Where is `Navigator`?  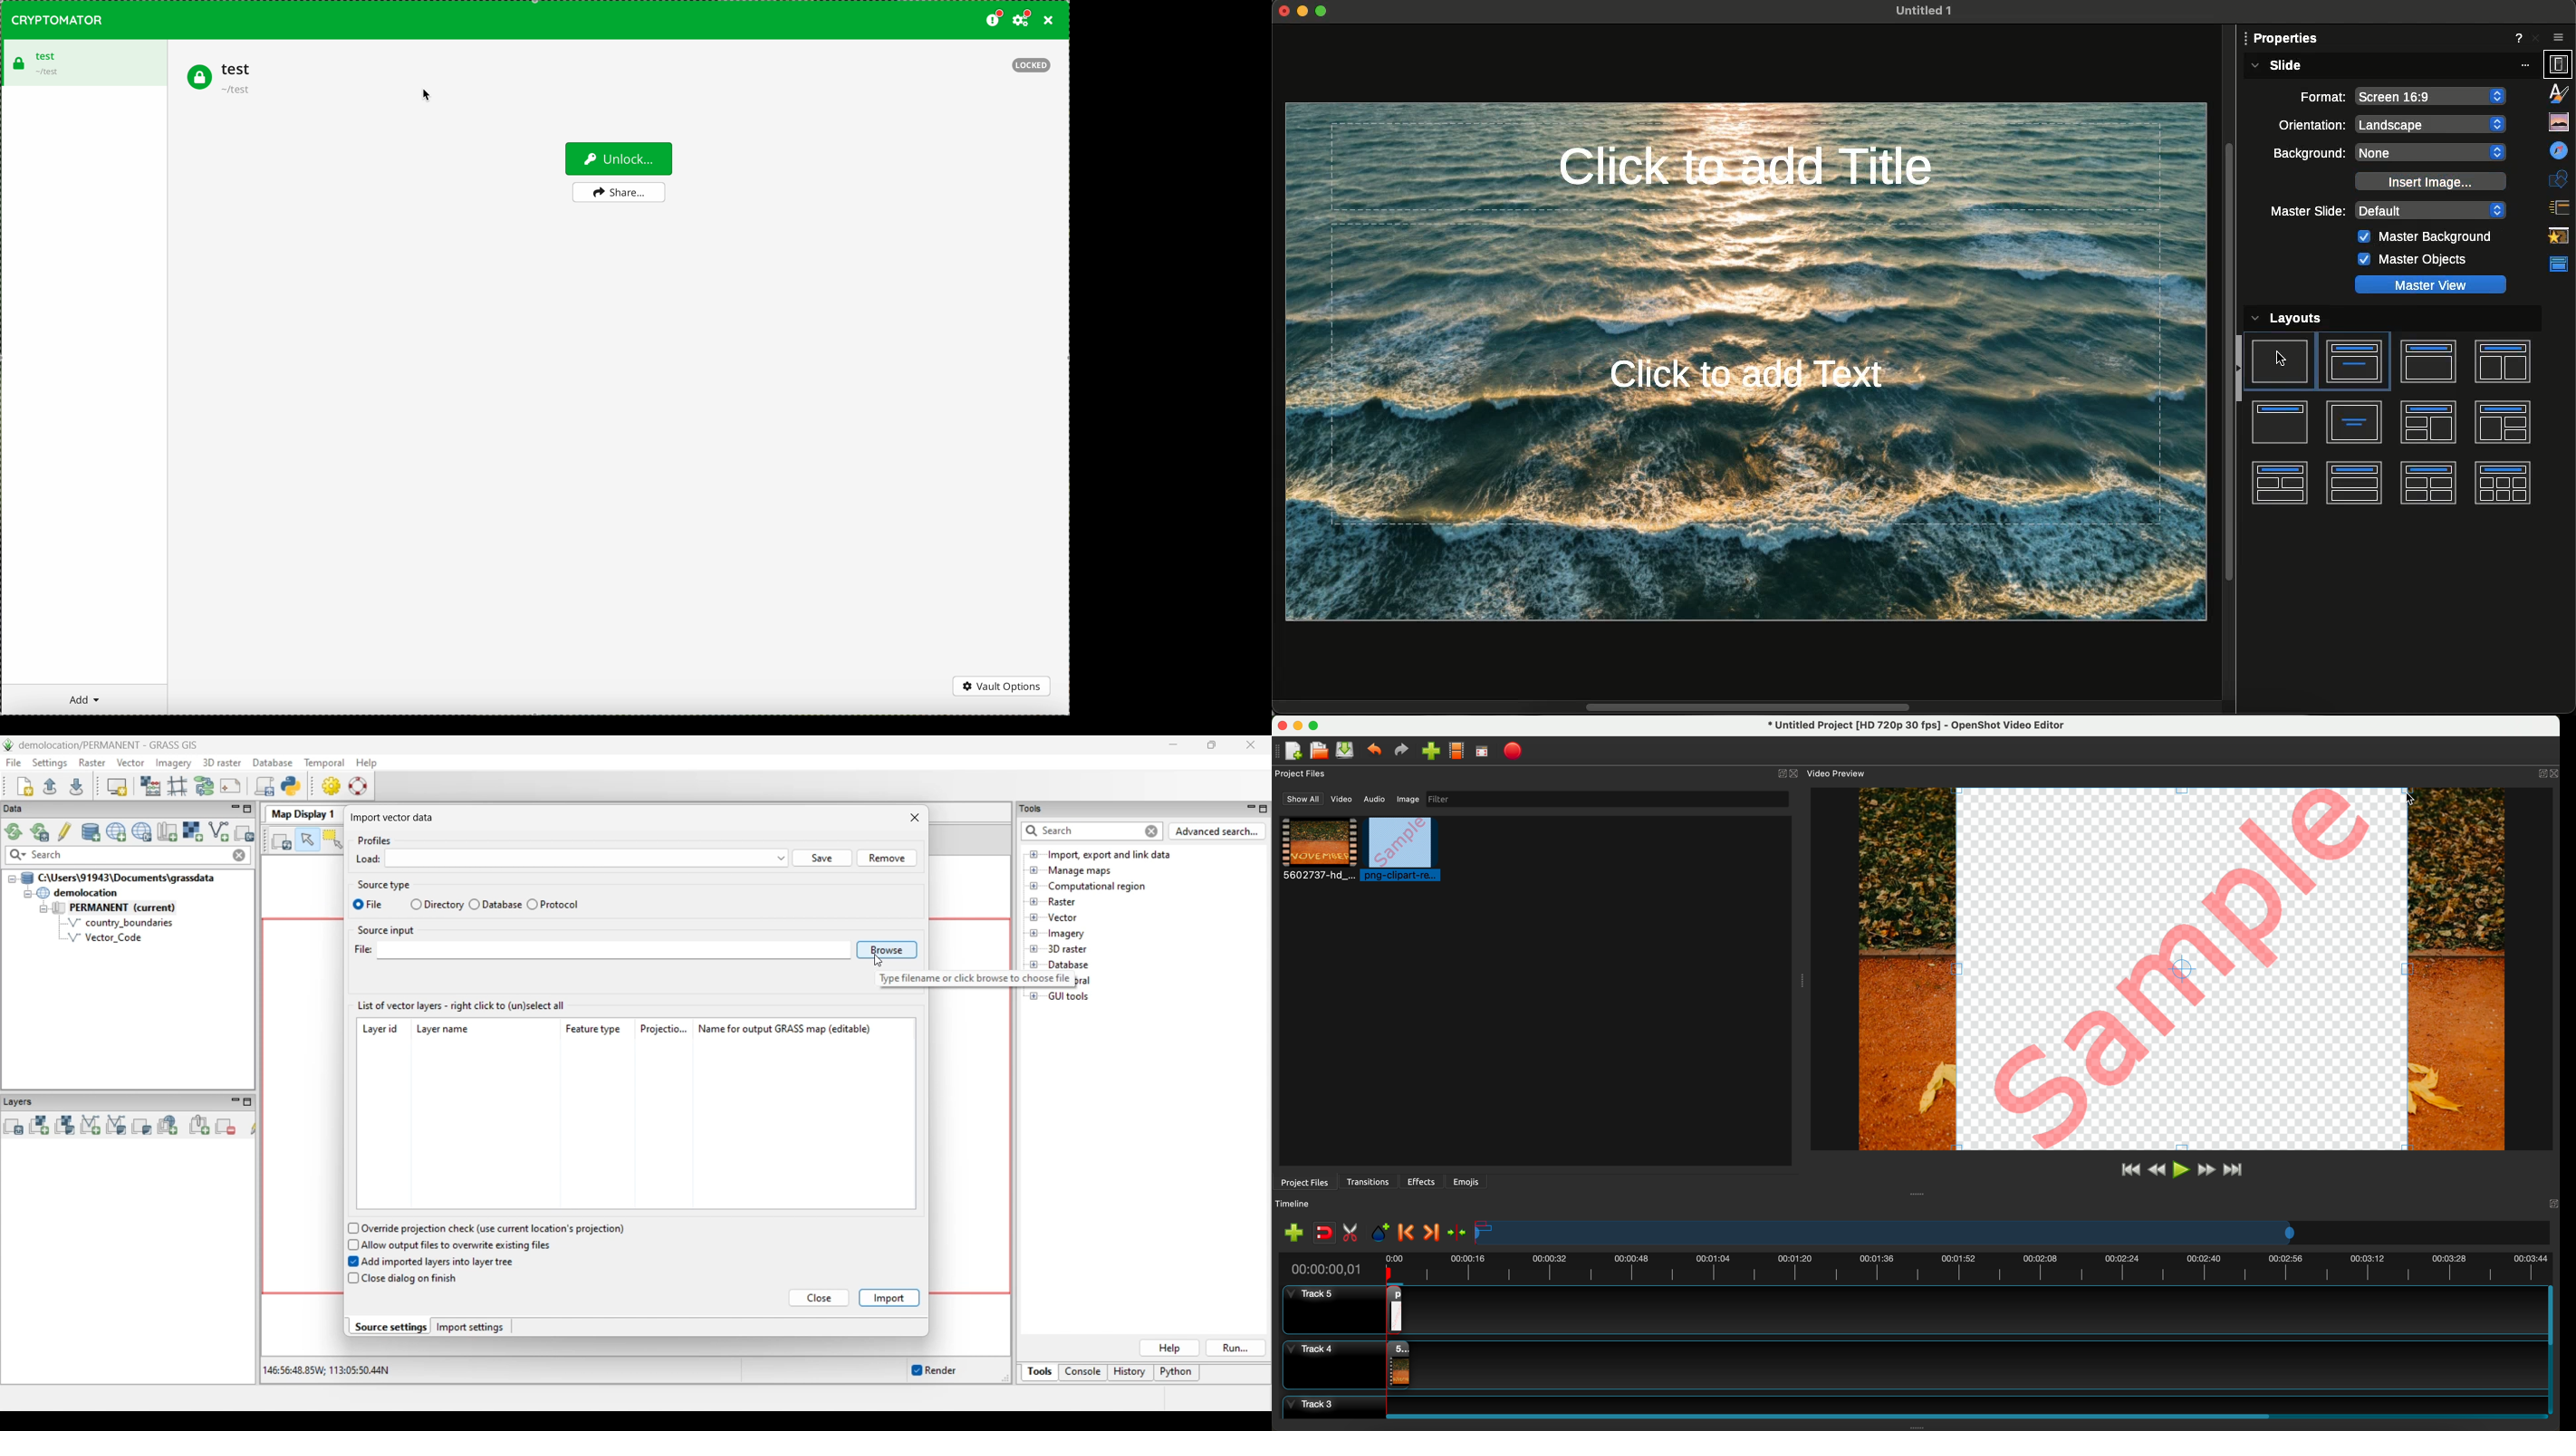
Navigator is located at coordinates (2558, 151).